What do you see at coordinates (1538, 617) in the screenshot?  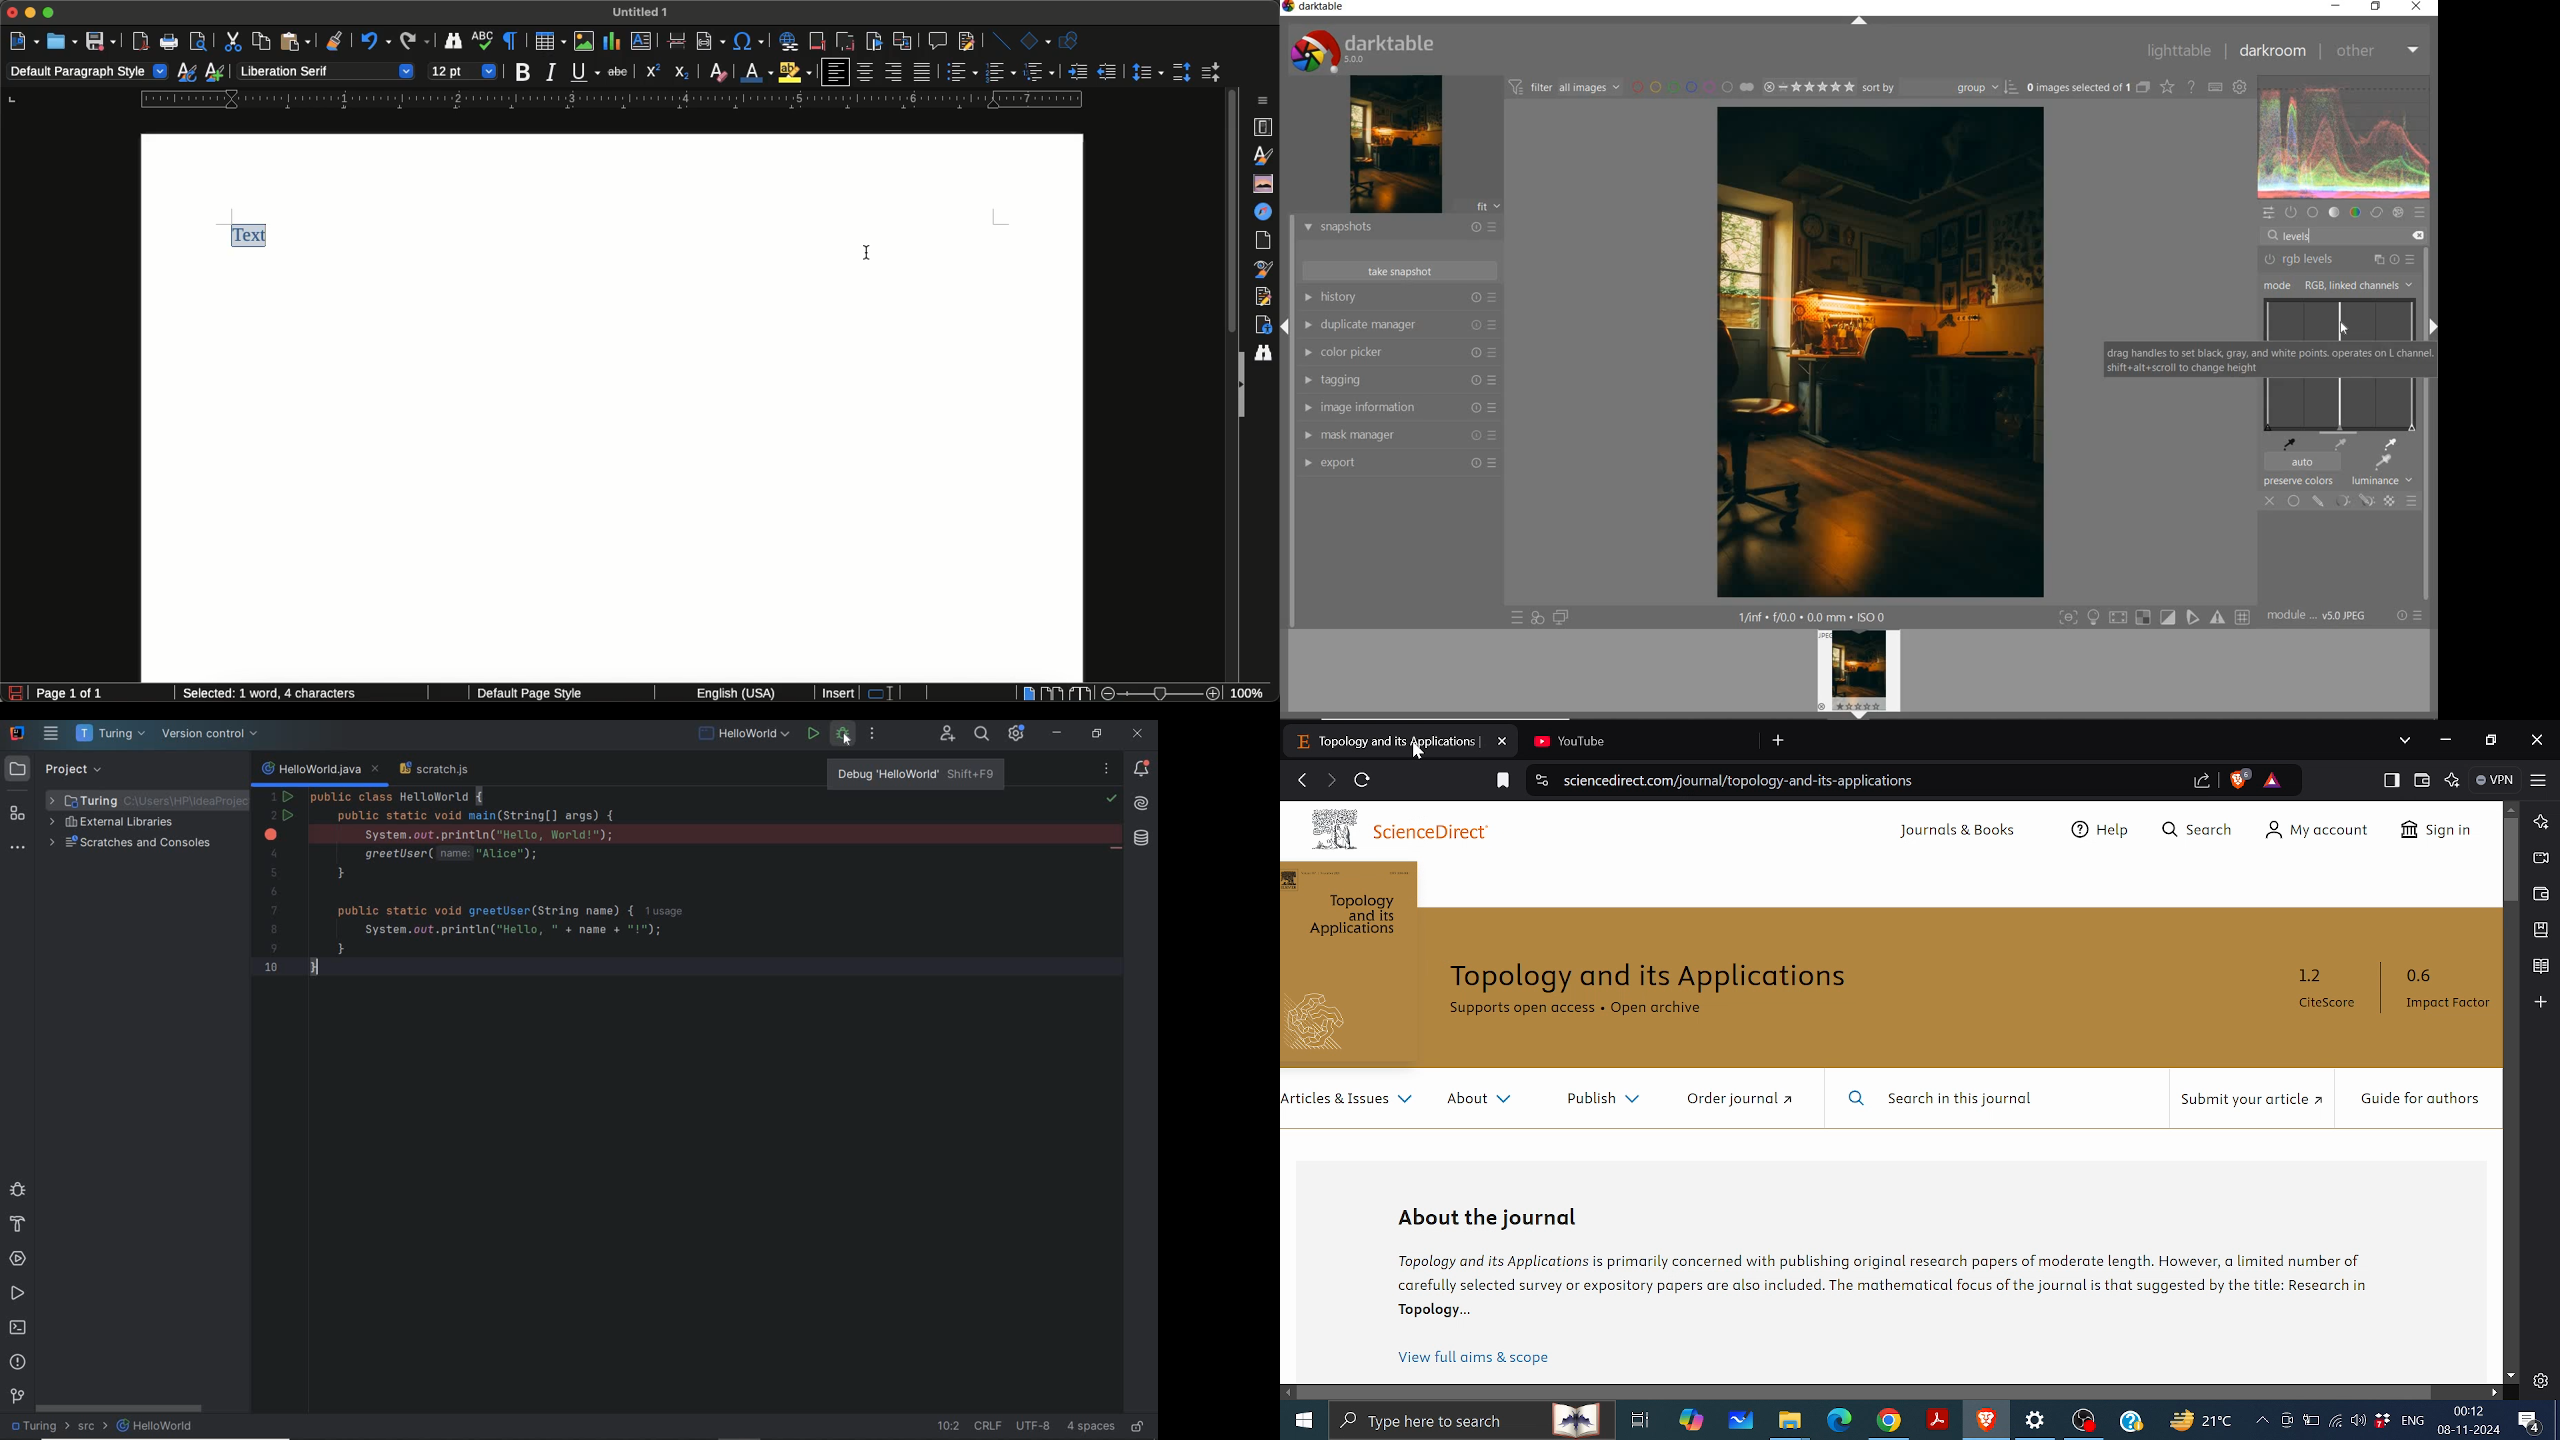 I see `quick access for applying any of your styles` at bounding box center [1538, 617].